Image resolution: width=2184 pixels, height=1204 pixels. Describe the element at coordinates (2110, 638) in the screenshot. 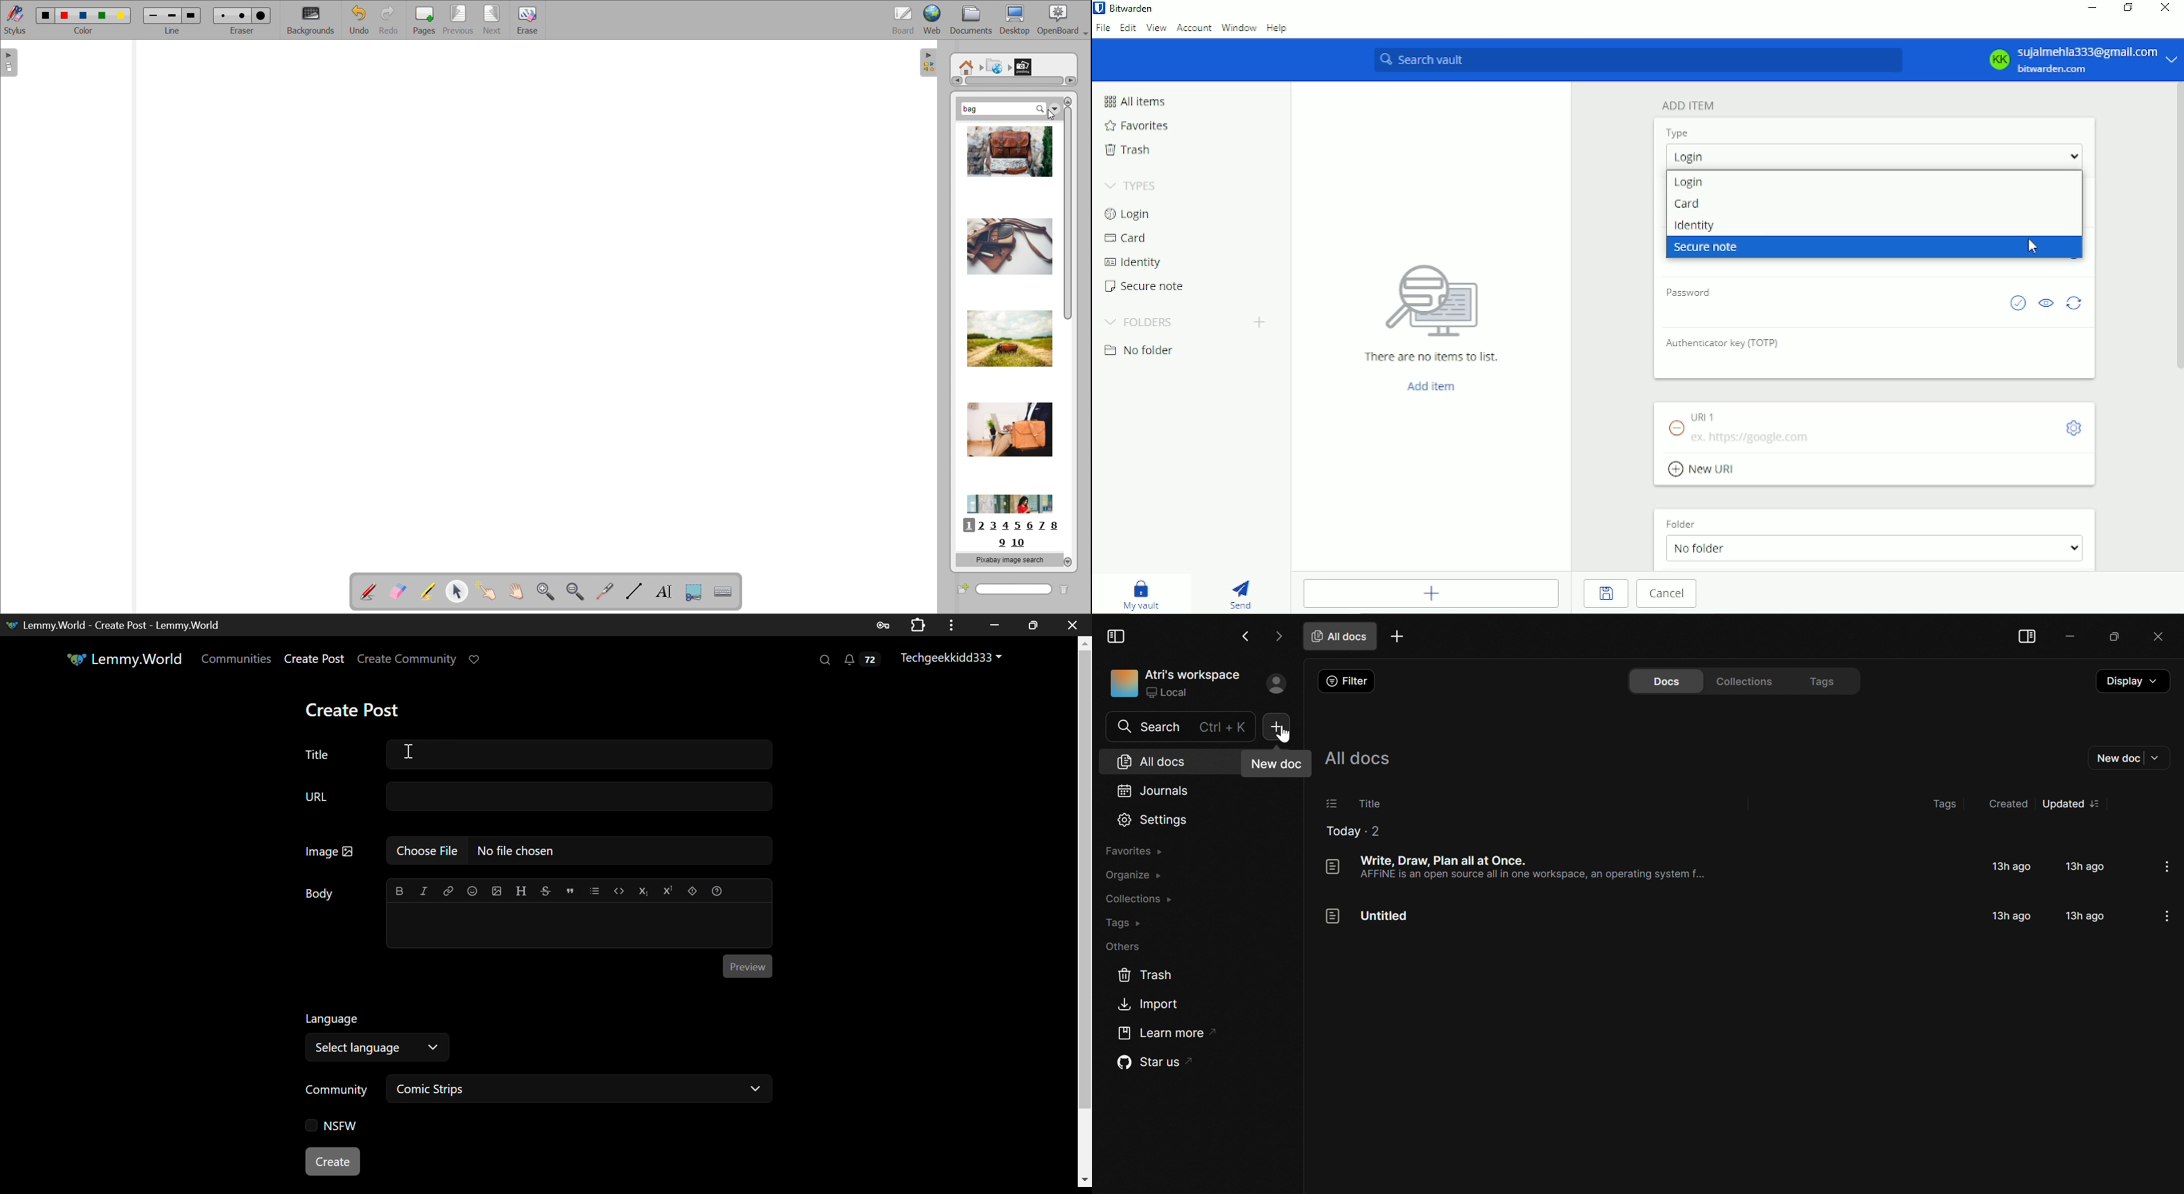

I see `Maximize` at that location.